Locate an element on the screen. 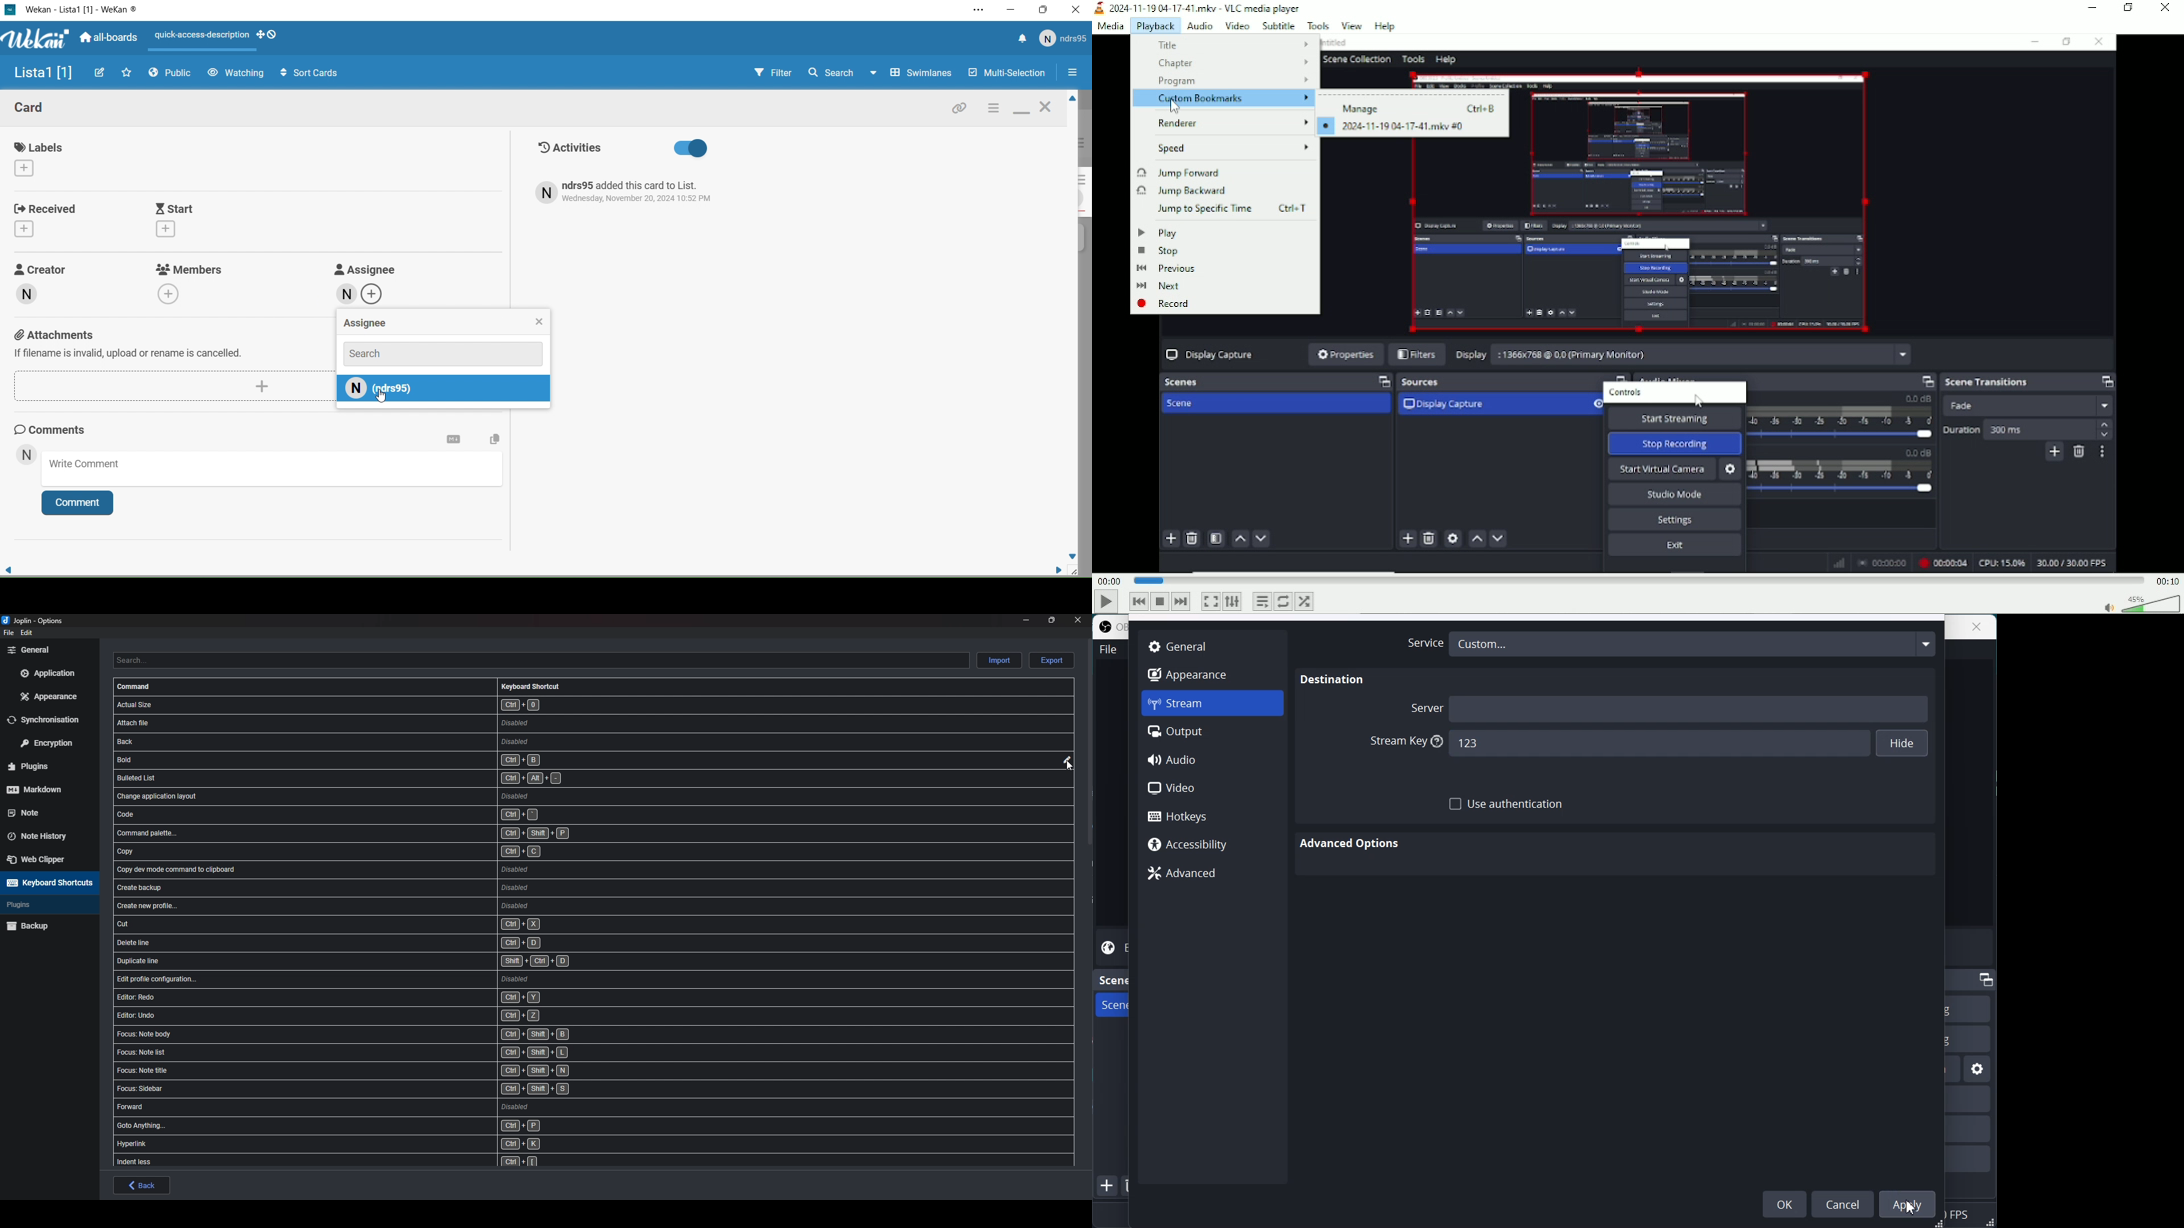 The image size is (2184, 1232). General is located at coordinates (1212, 645).